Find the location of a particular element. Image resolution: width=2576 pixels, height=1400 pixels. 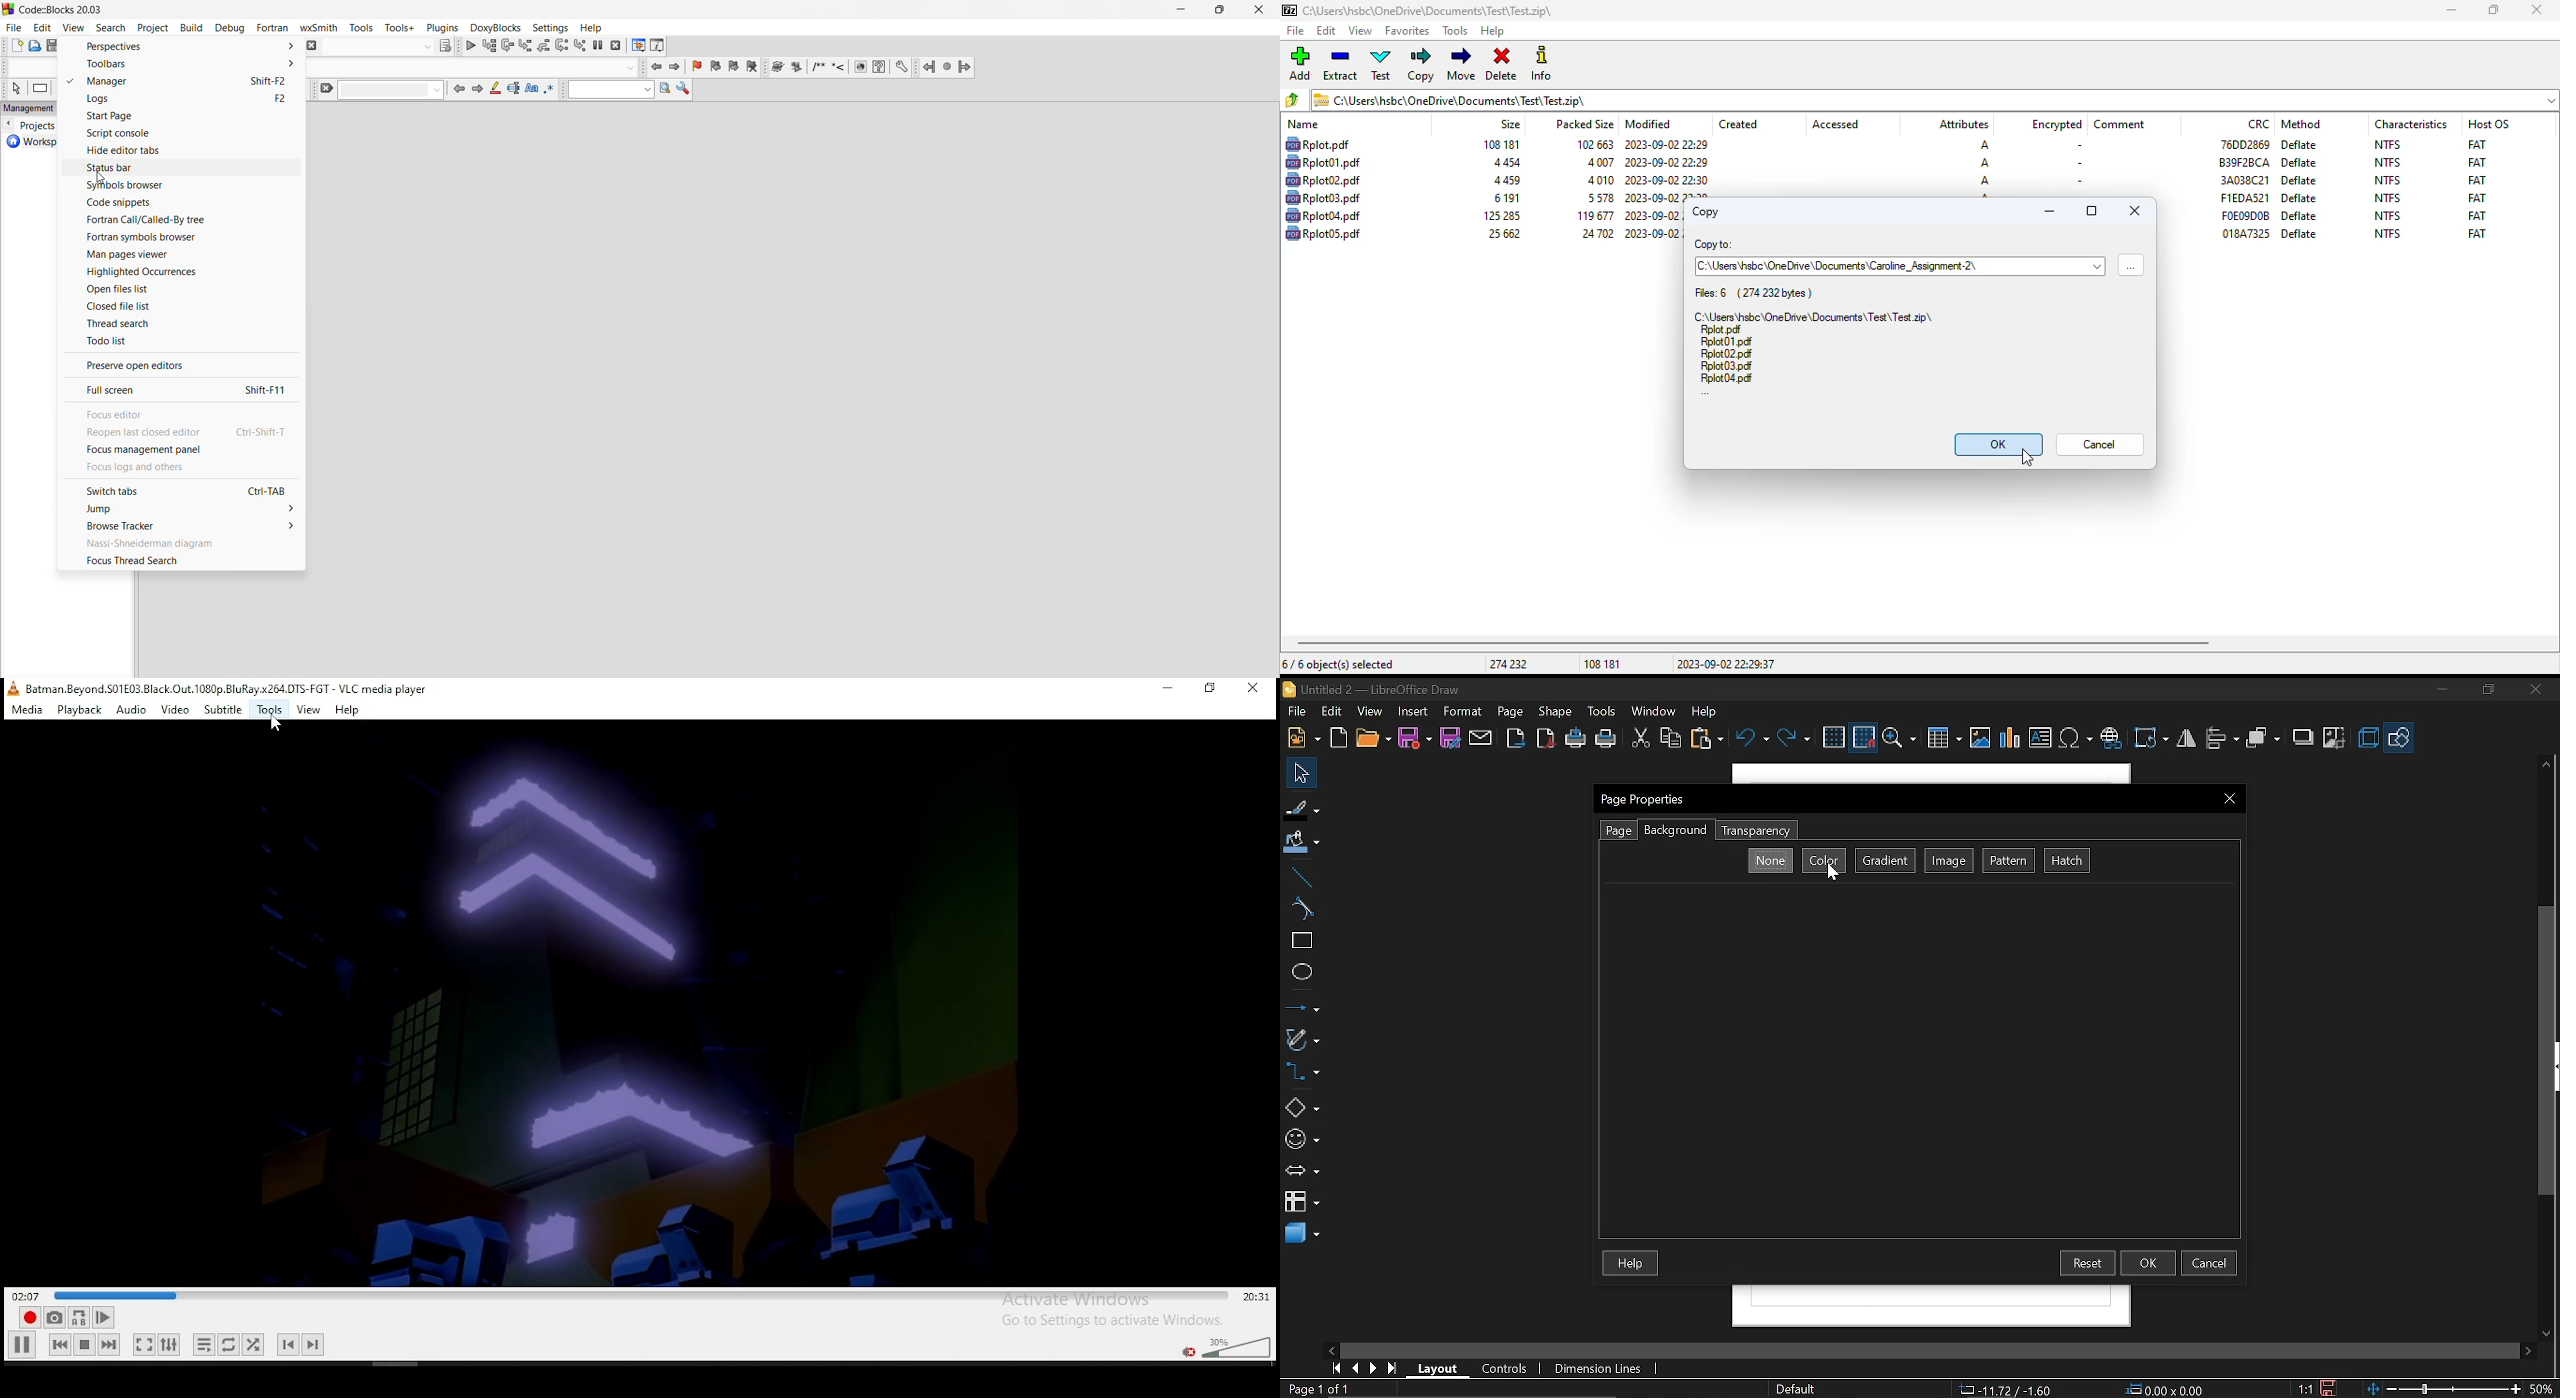

shadow is located at coordinates (2302, 737).